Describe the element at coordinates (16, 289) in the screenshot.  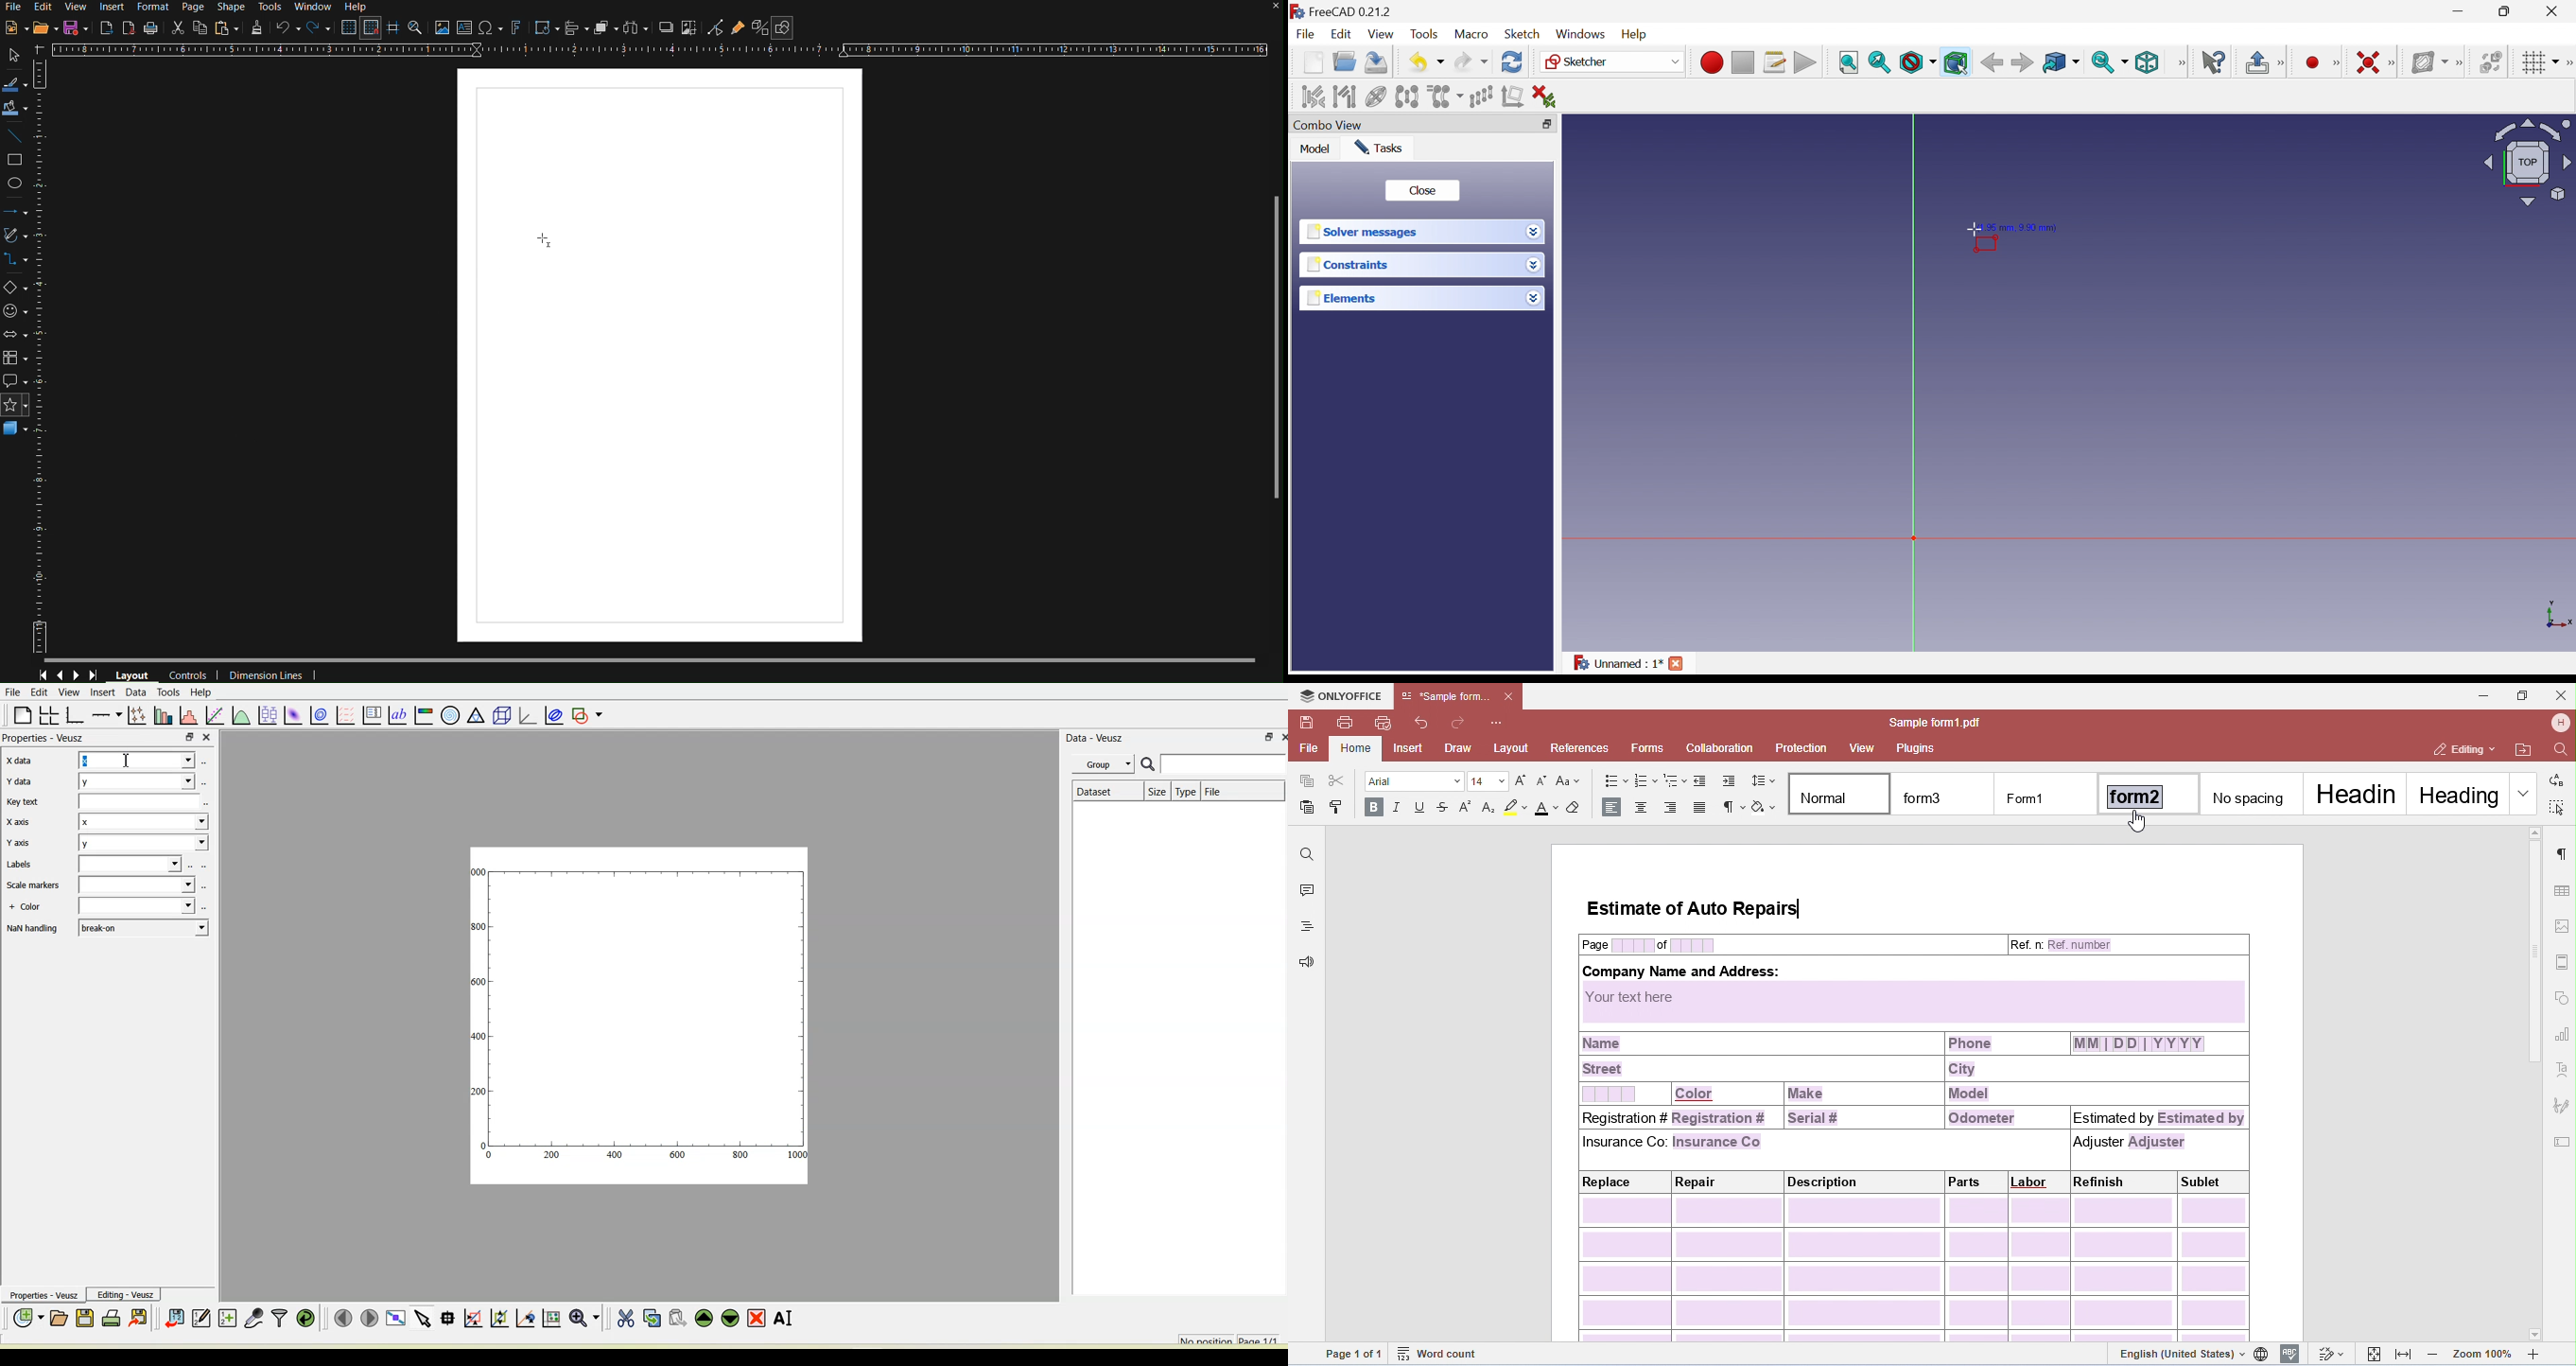
I see `Basic Shapes` at that location.